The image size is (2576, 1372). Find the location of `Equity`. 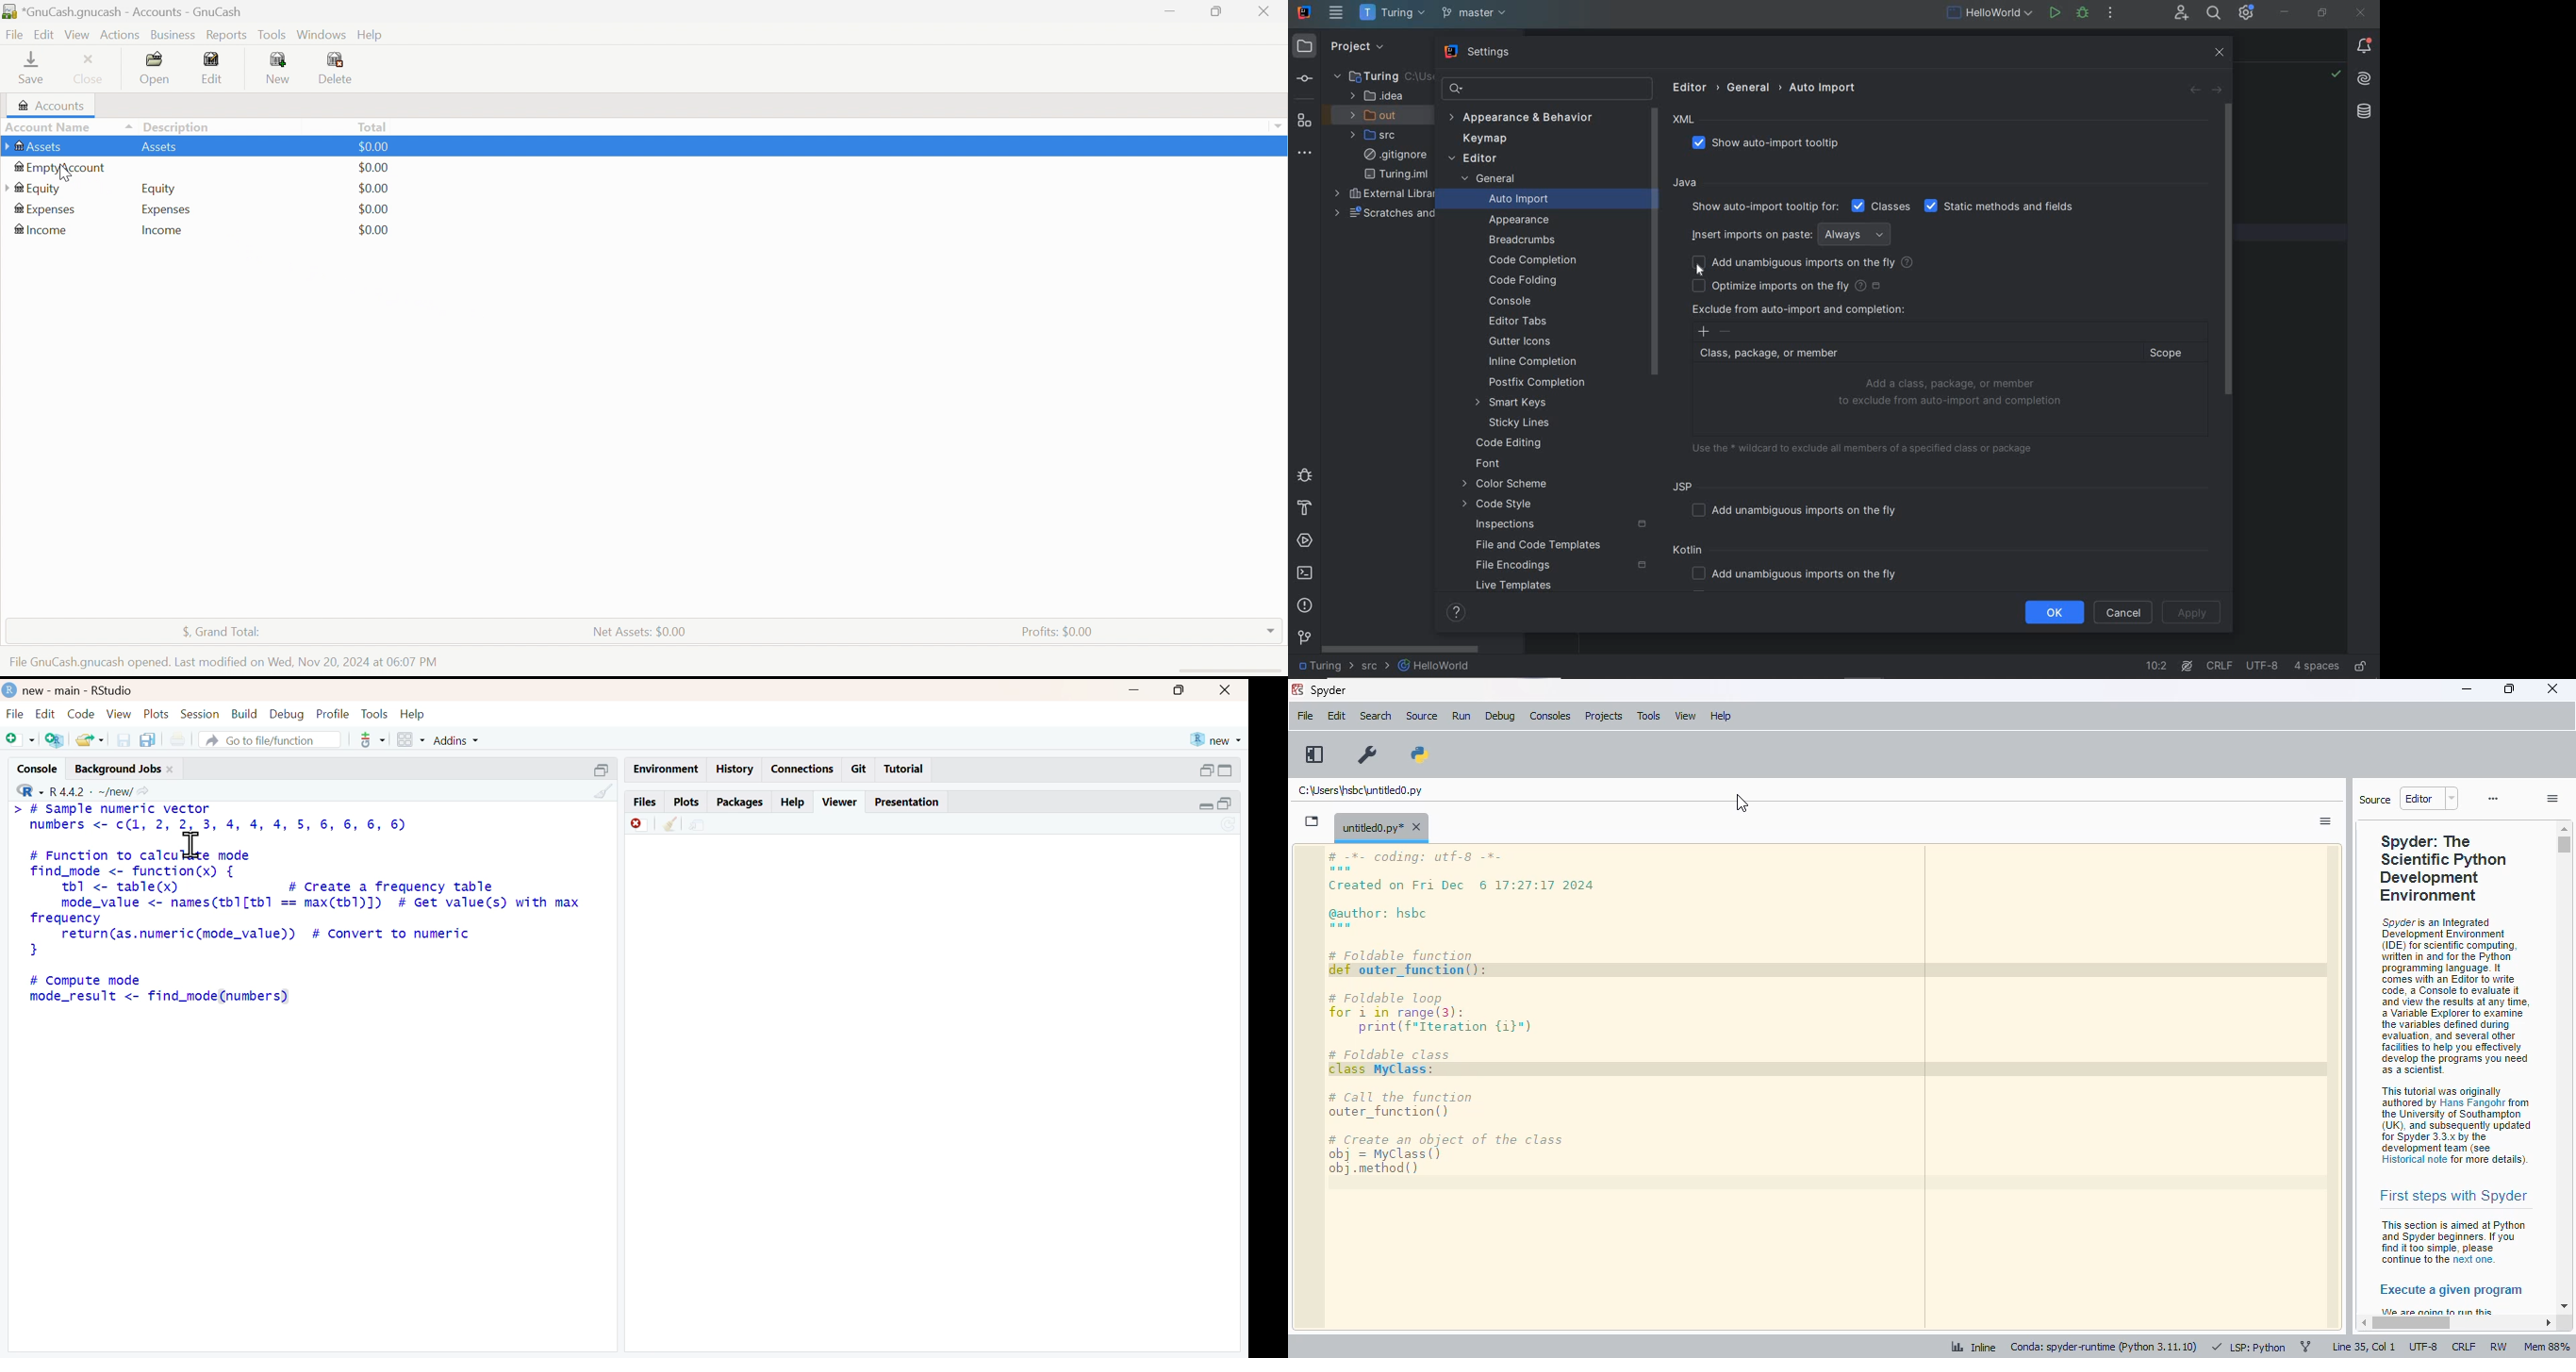

Equity is located at coordinates (37, 188).